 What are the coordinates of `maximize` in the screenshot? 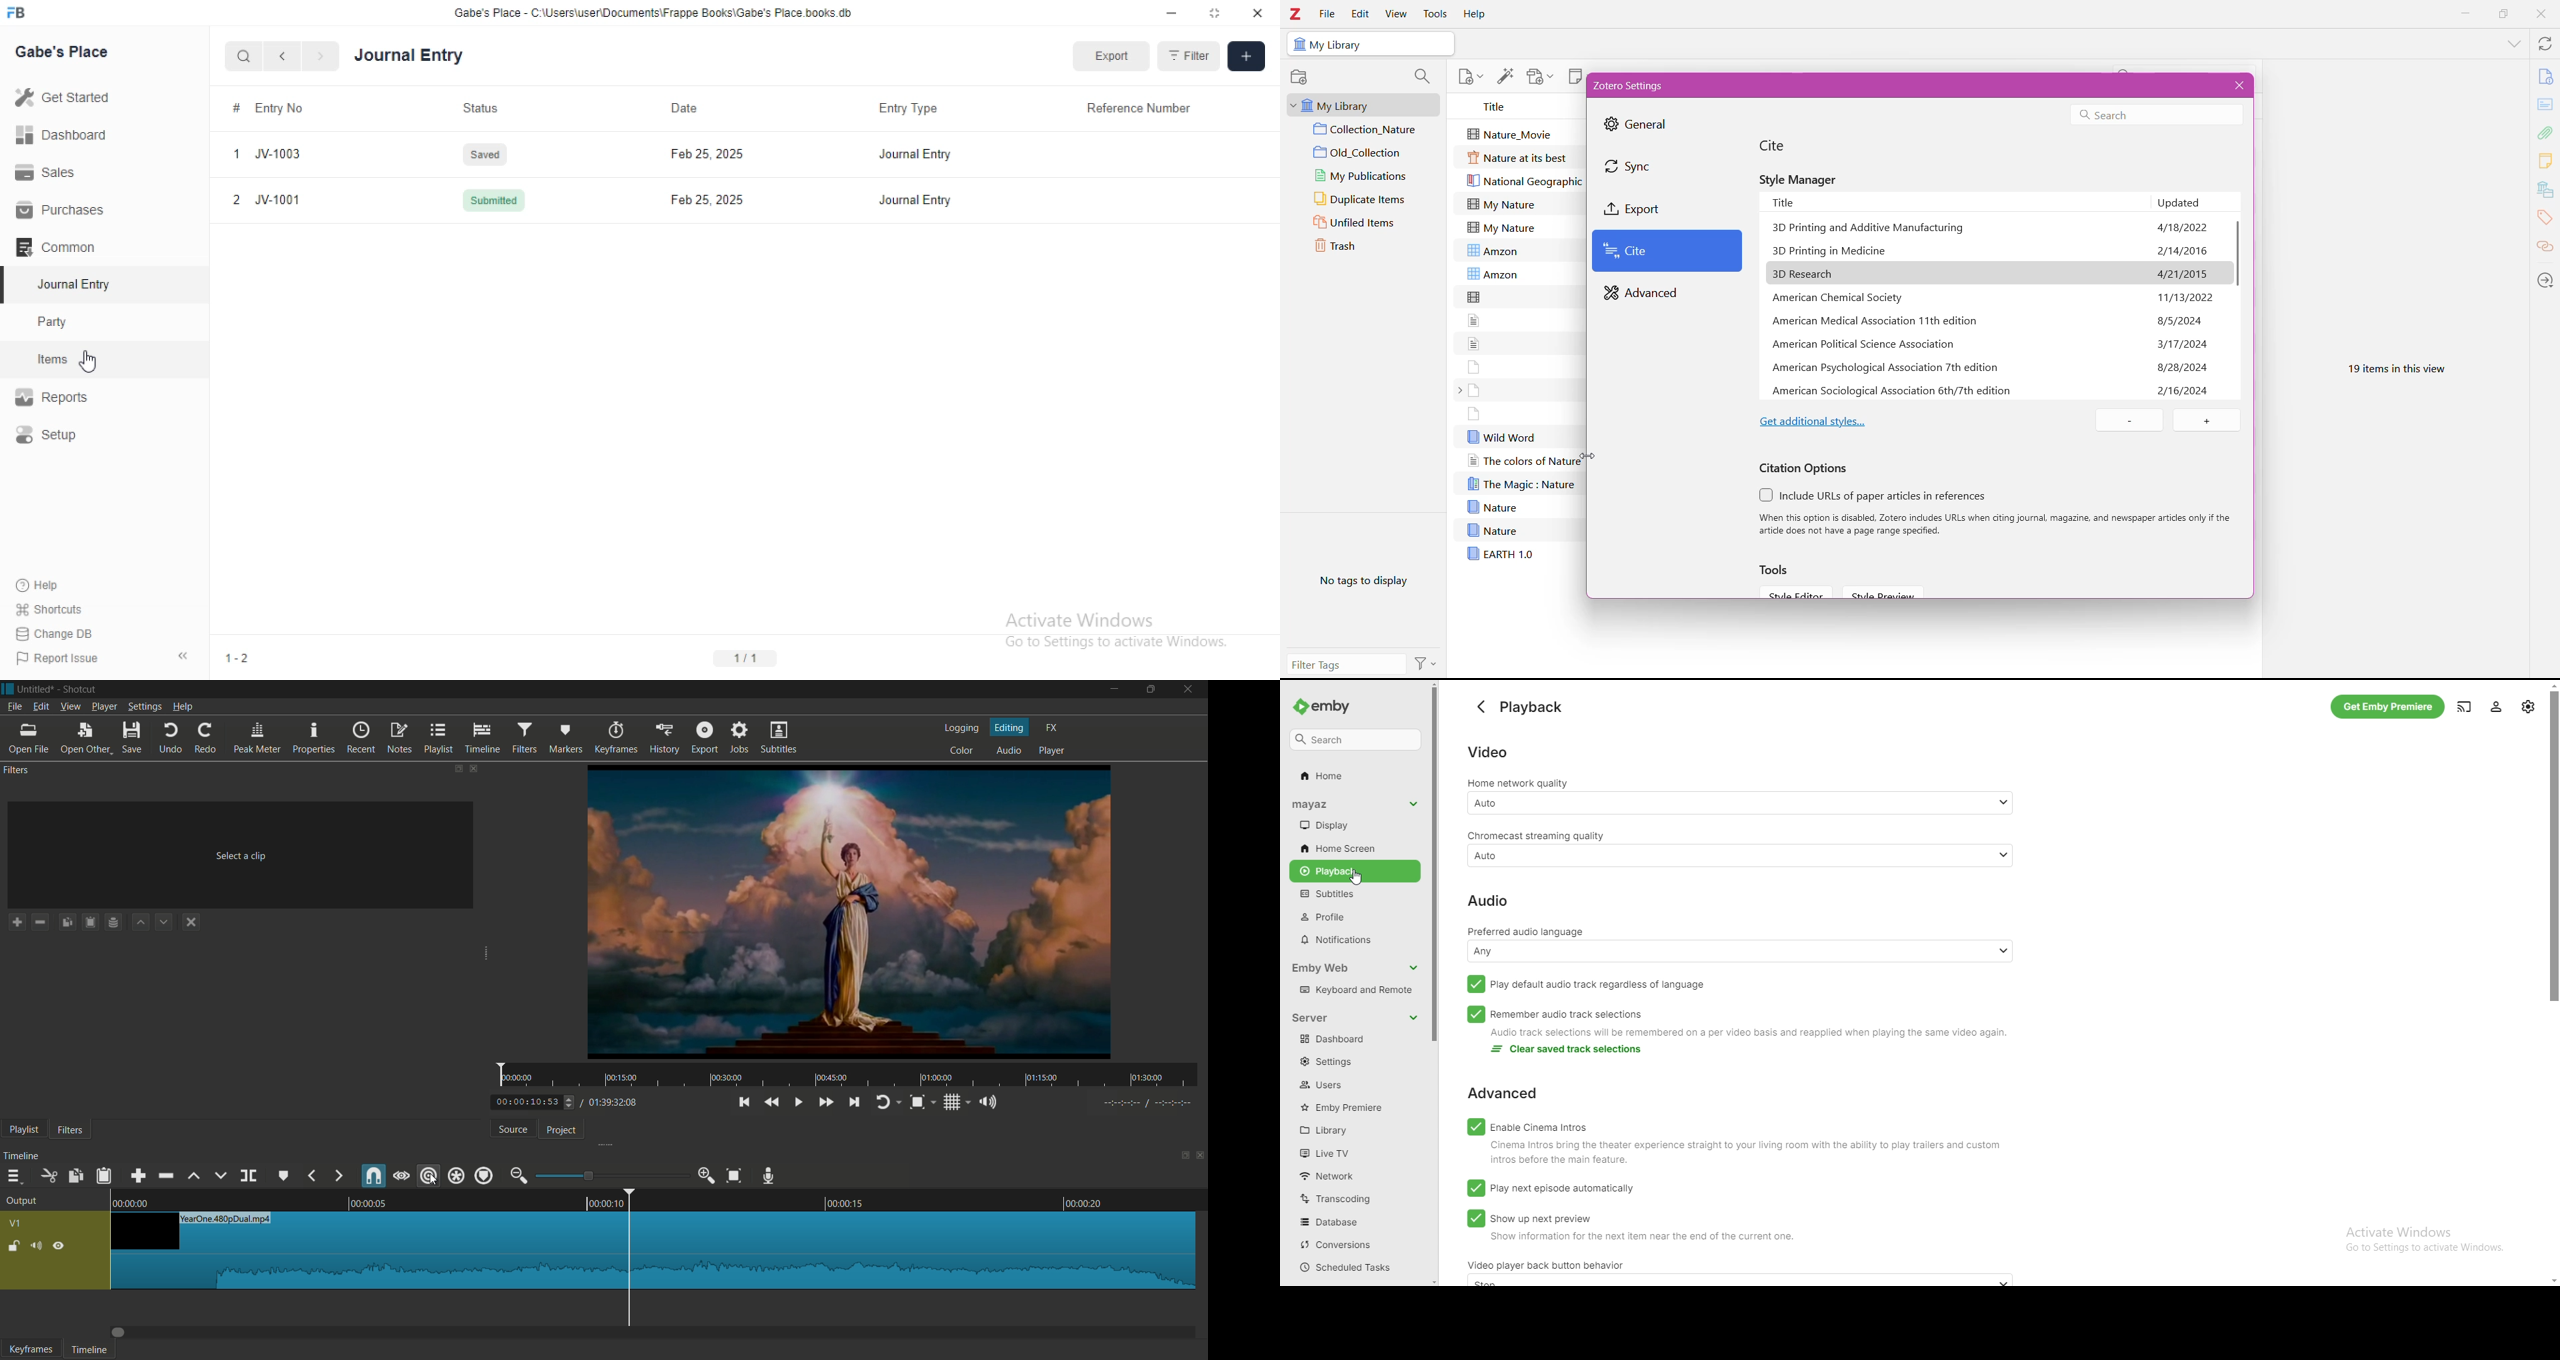 It's located at (1150, 690).